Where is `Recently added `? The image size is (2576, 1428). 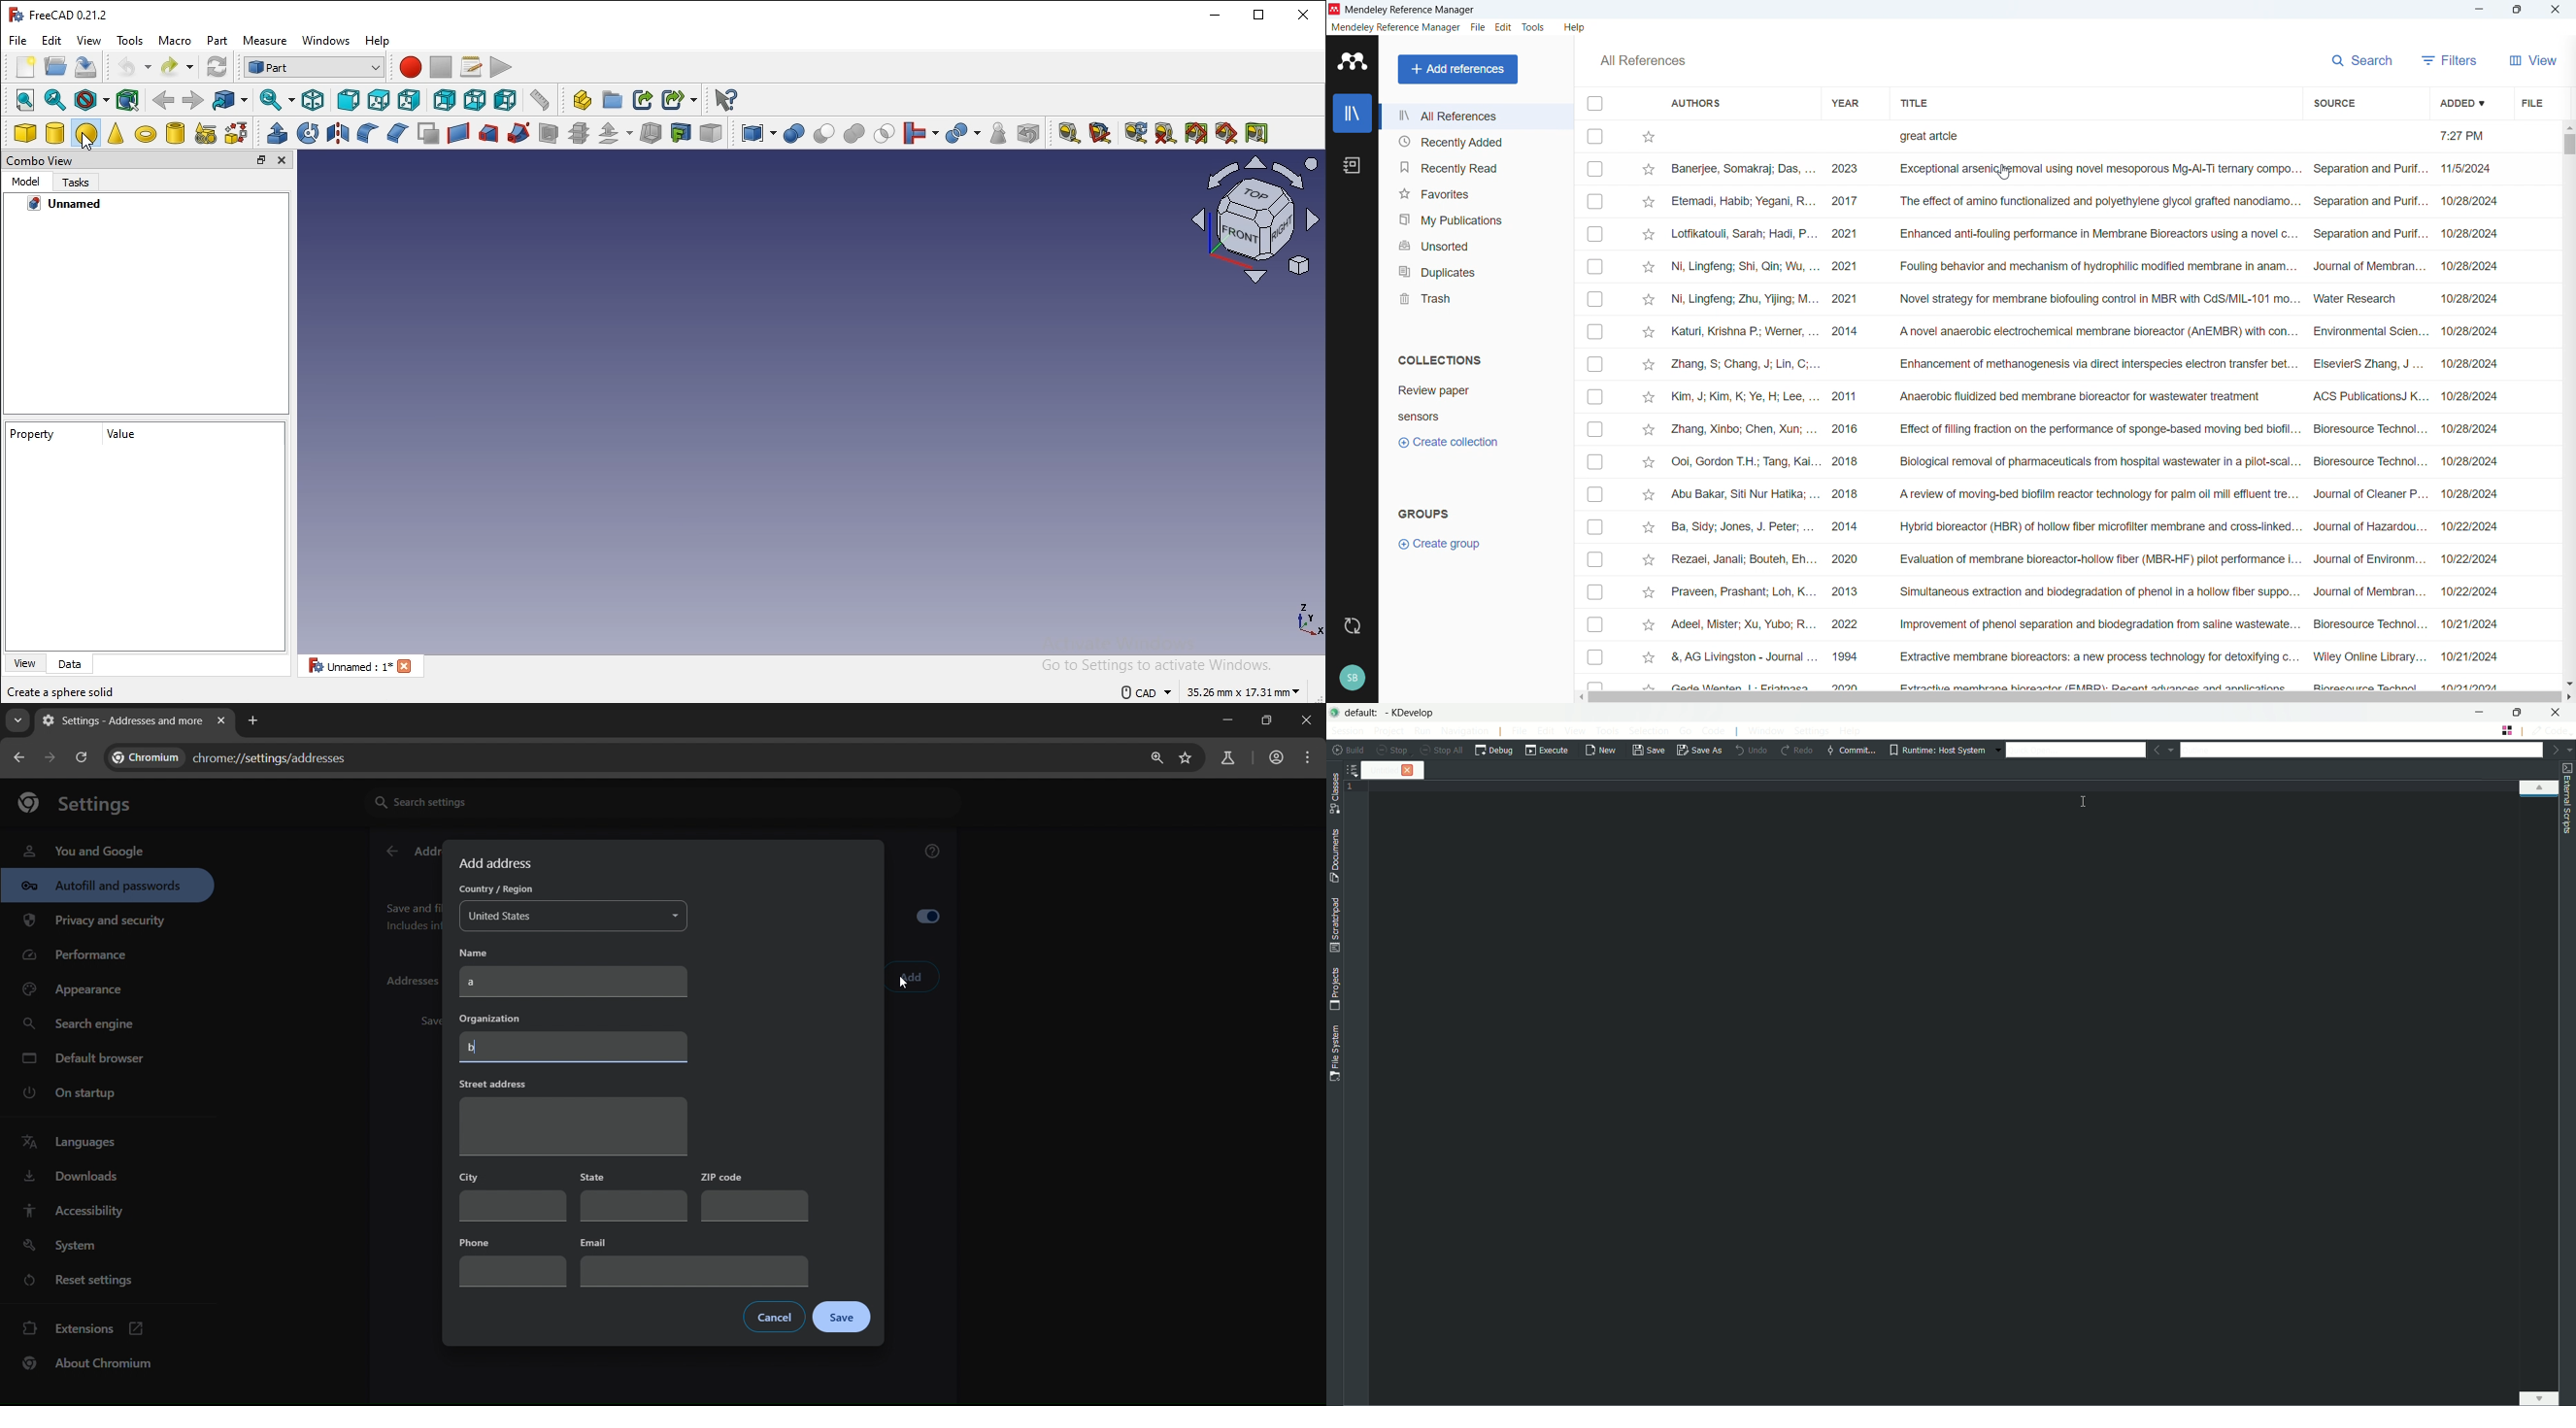
Recently added  is located at coordinates (1473, 141).